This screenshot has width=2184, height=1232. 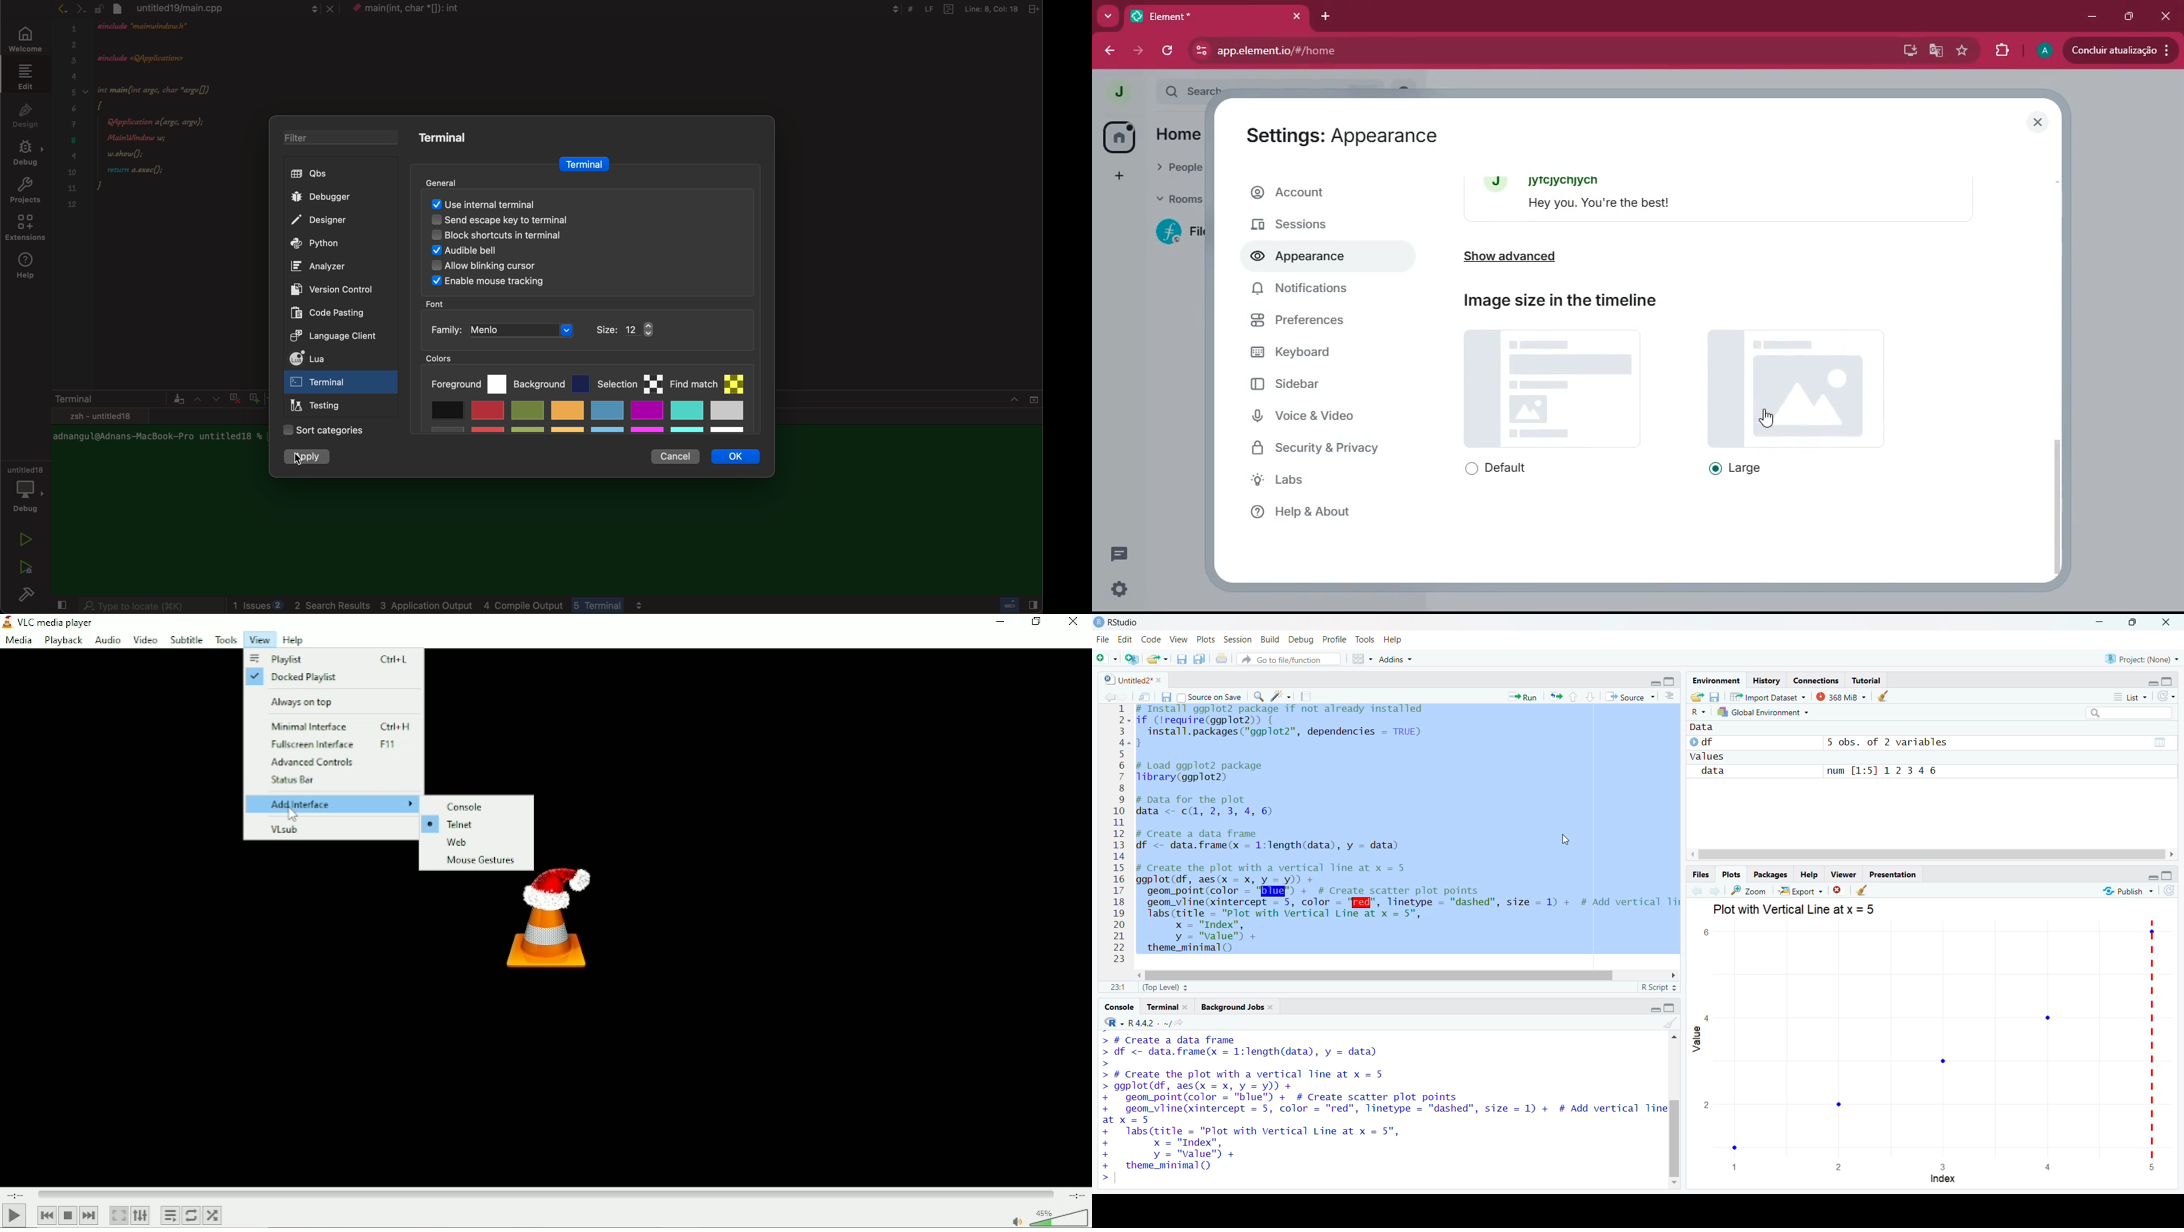 I want to click on close, so click(x=2170, y=623).